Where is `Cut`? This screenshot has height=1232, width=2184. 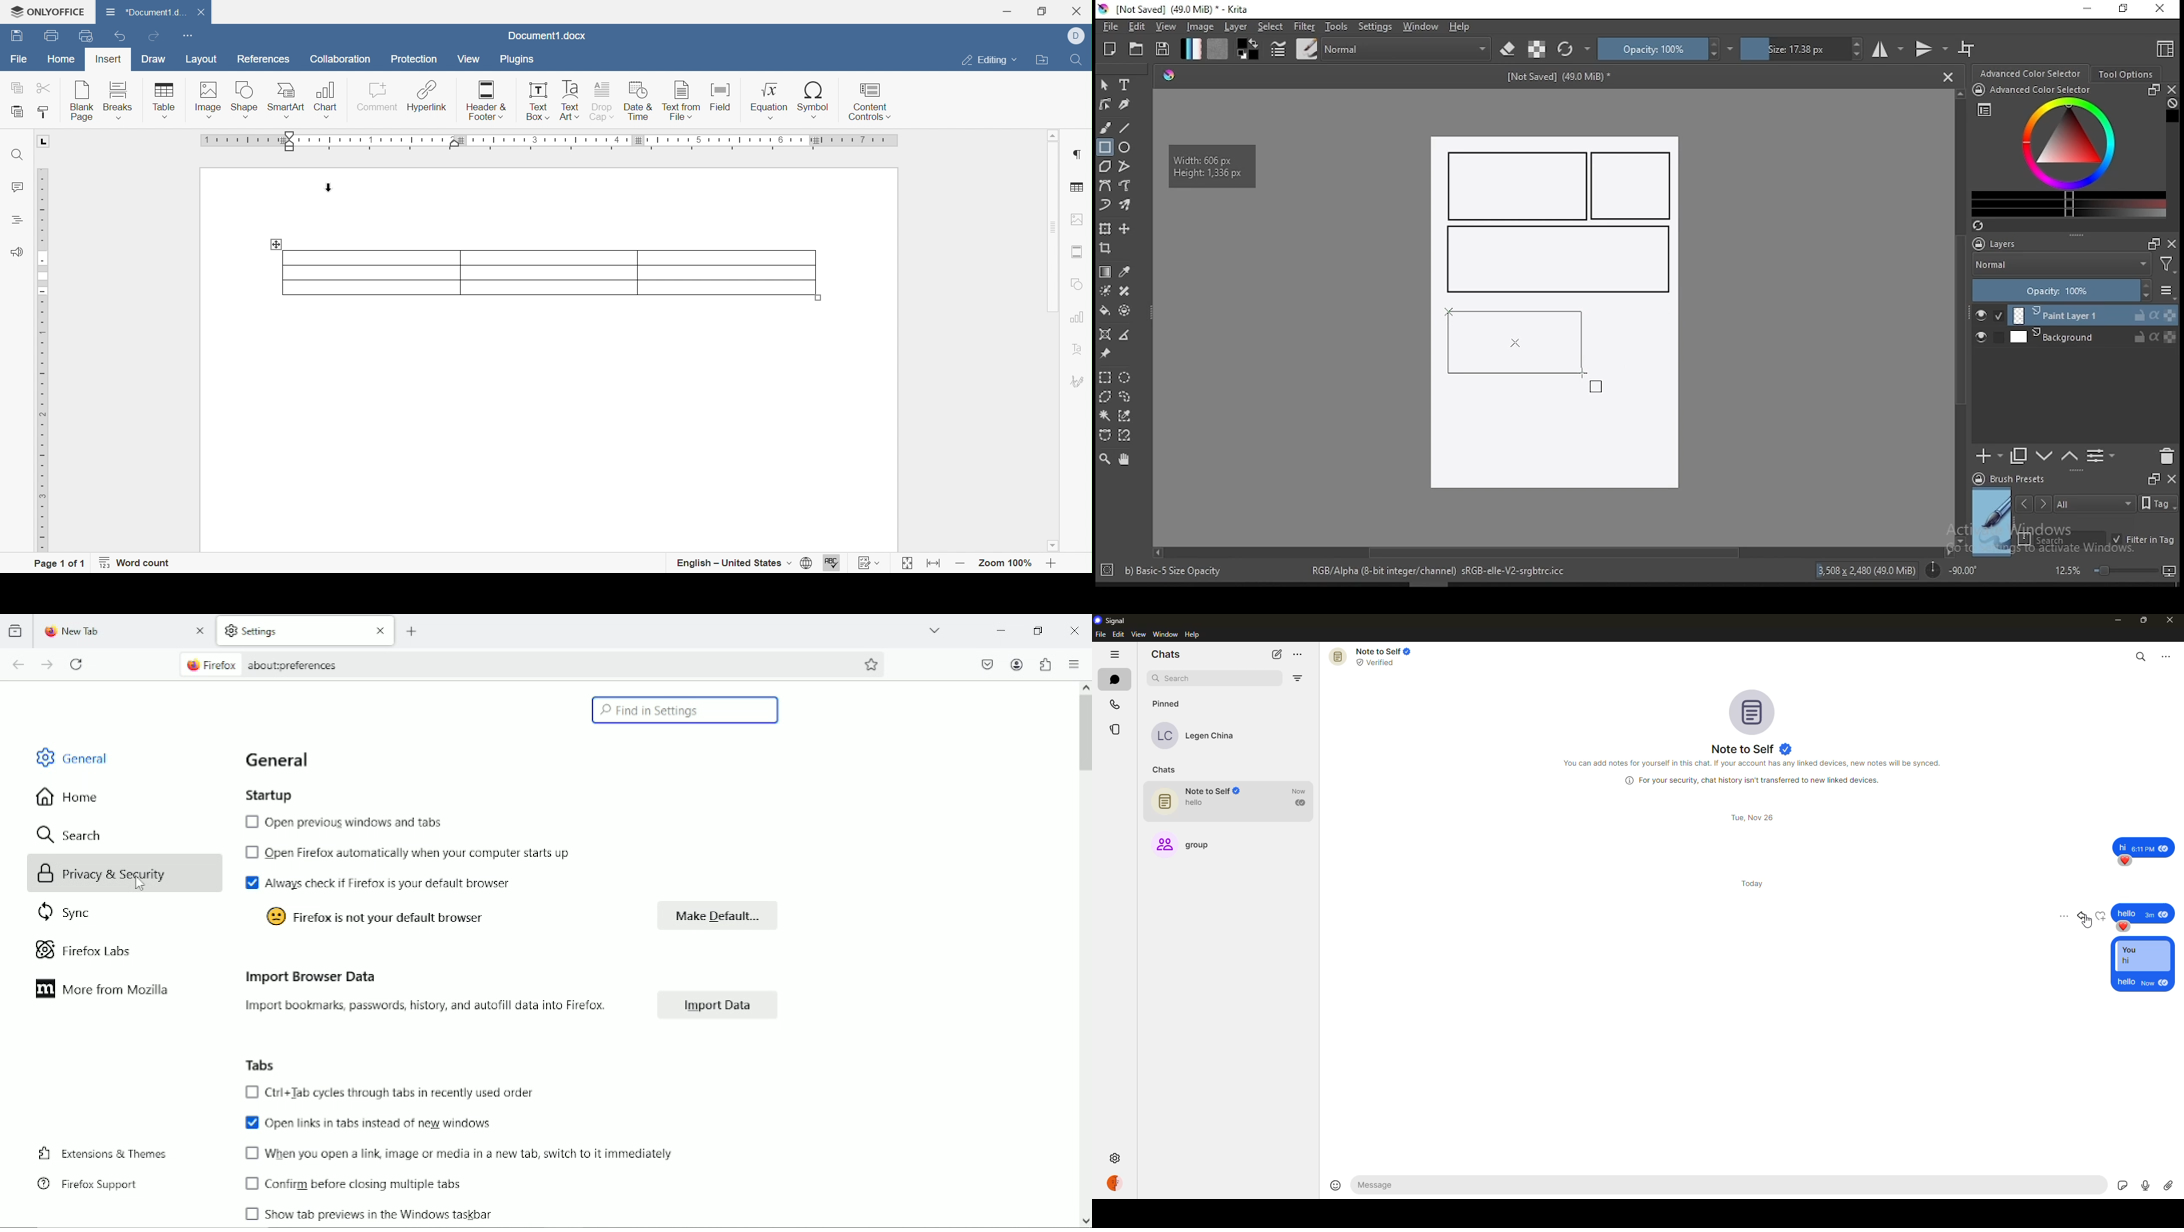 Cut is located at coordinates (45, 87).